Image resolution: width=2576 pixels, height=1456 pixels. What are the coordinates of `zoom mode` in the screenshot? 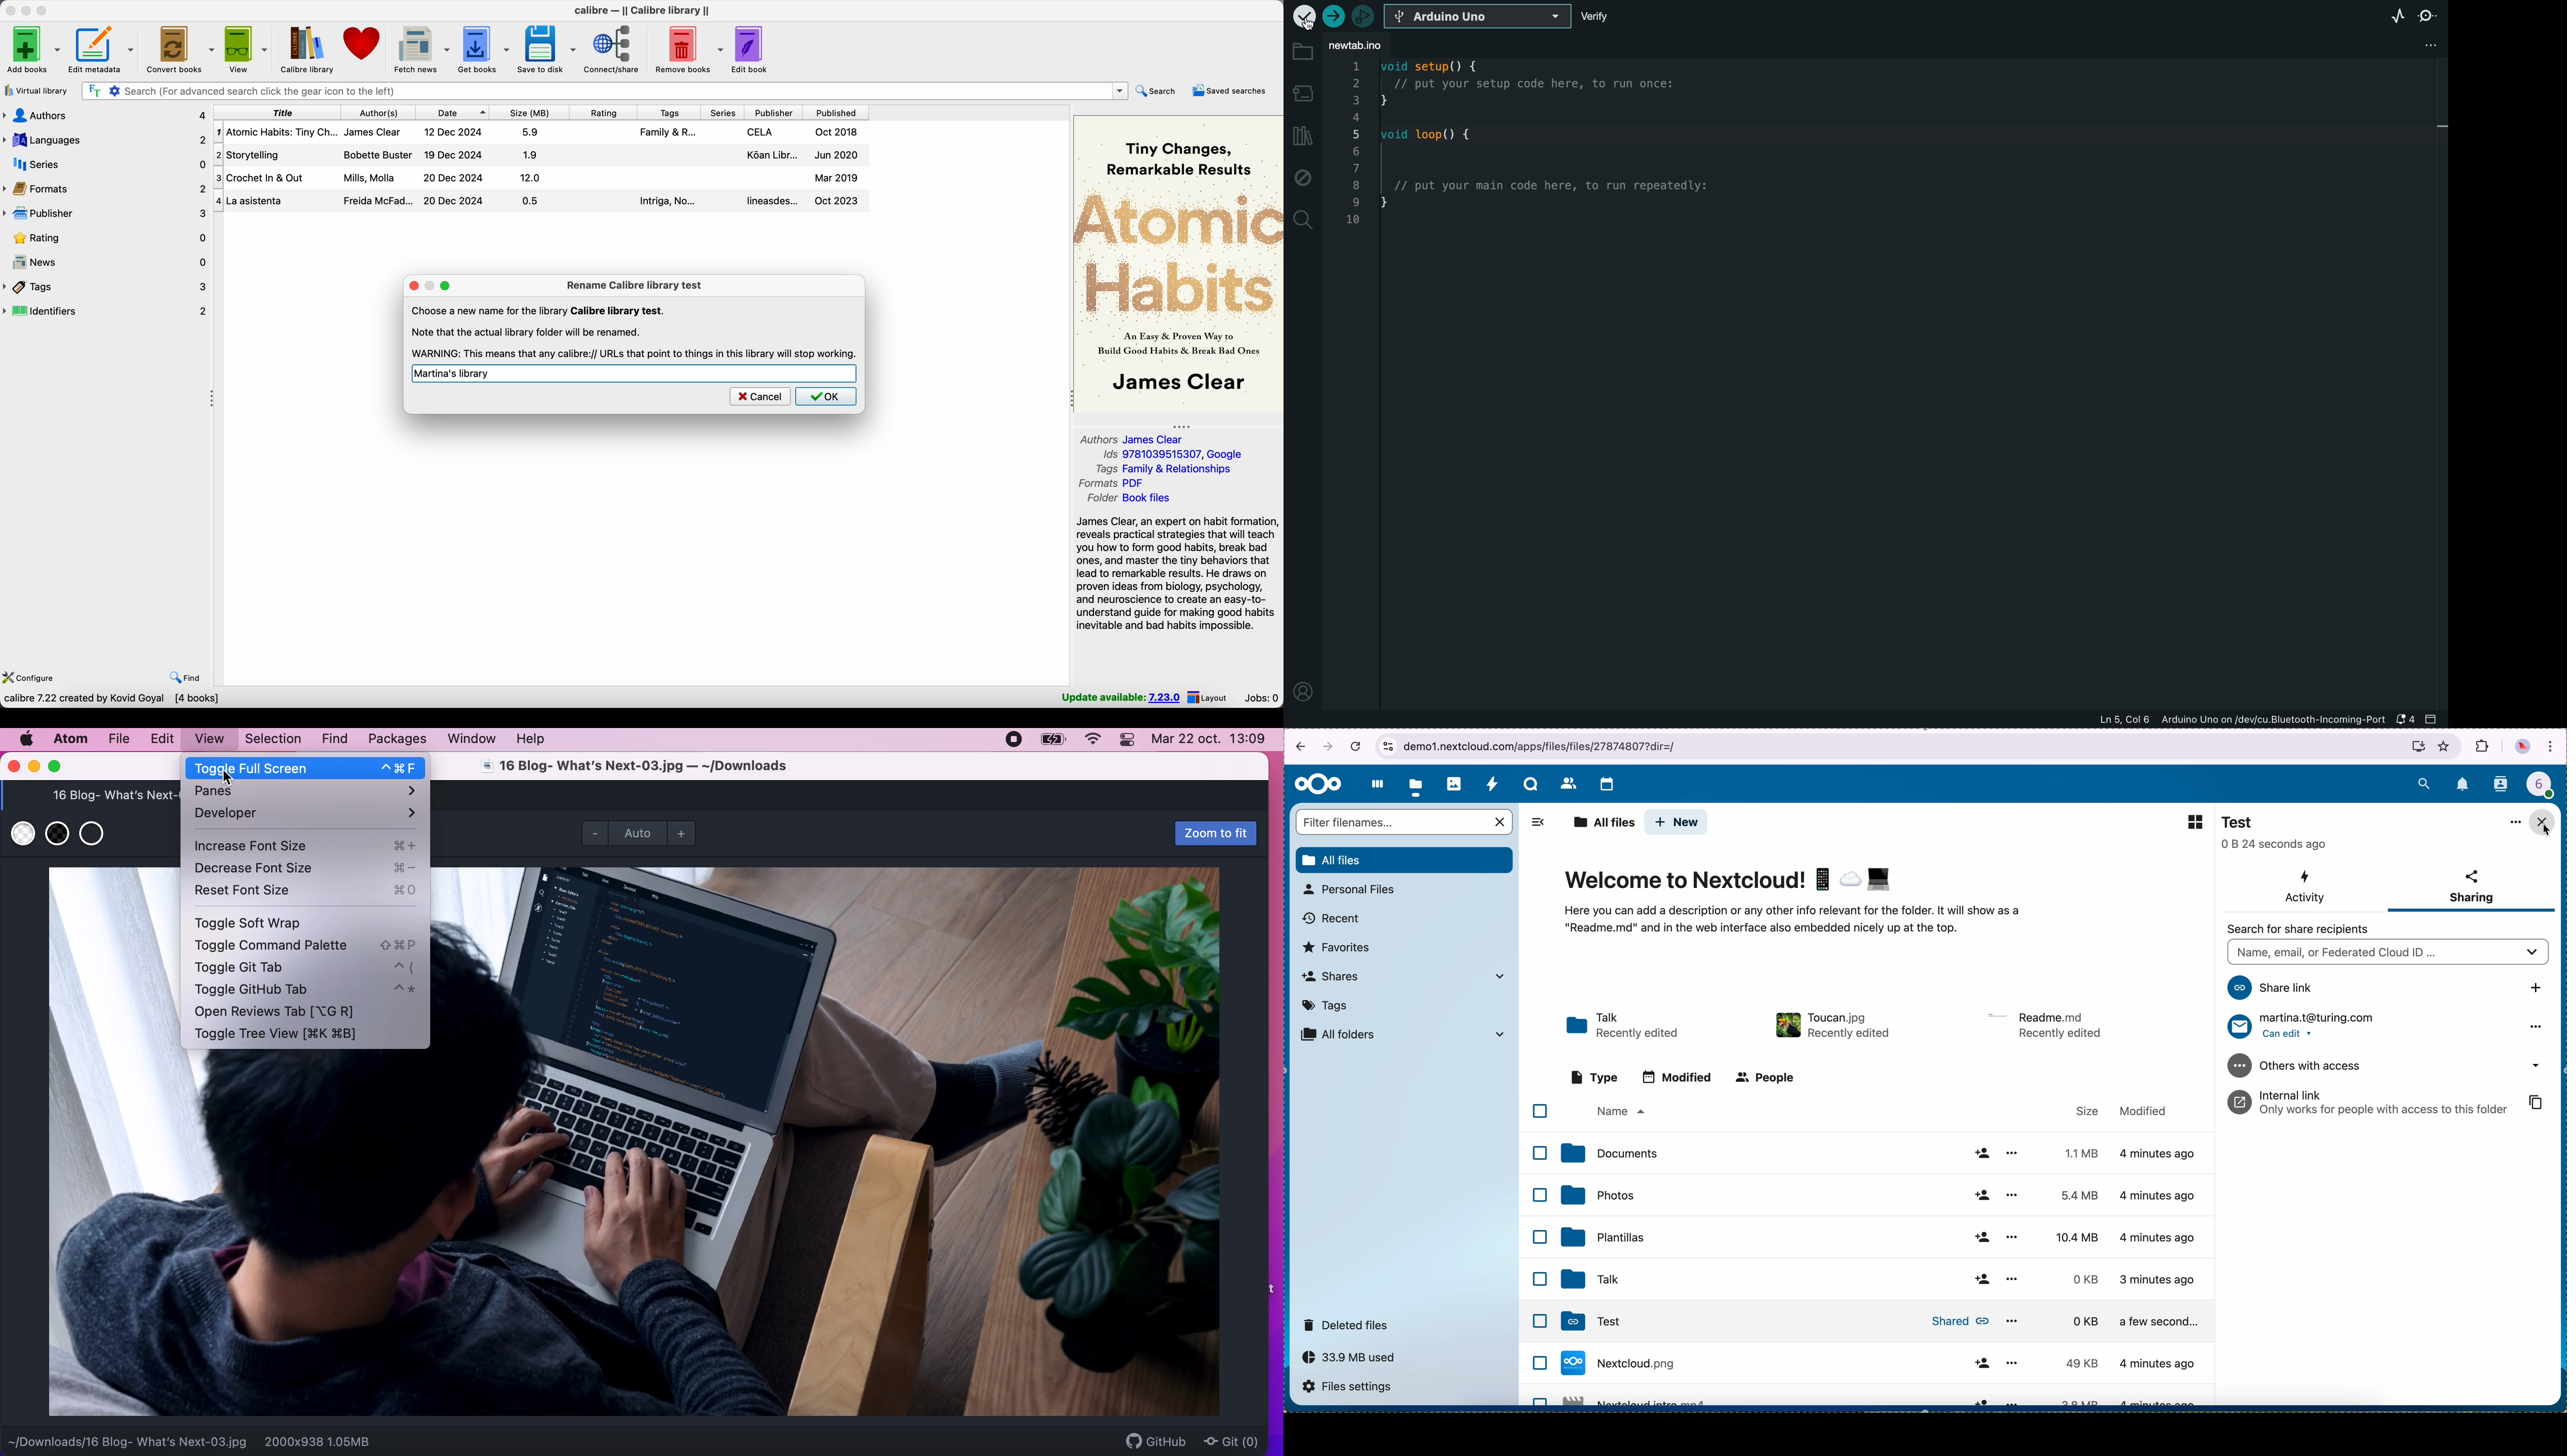 It's located at (638, 833).